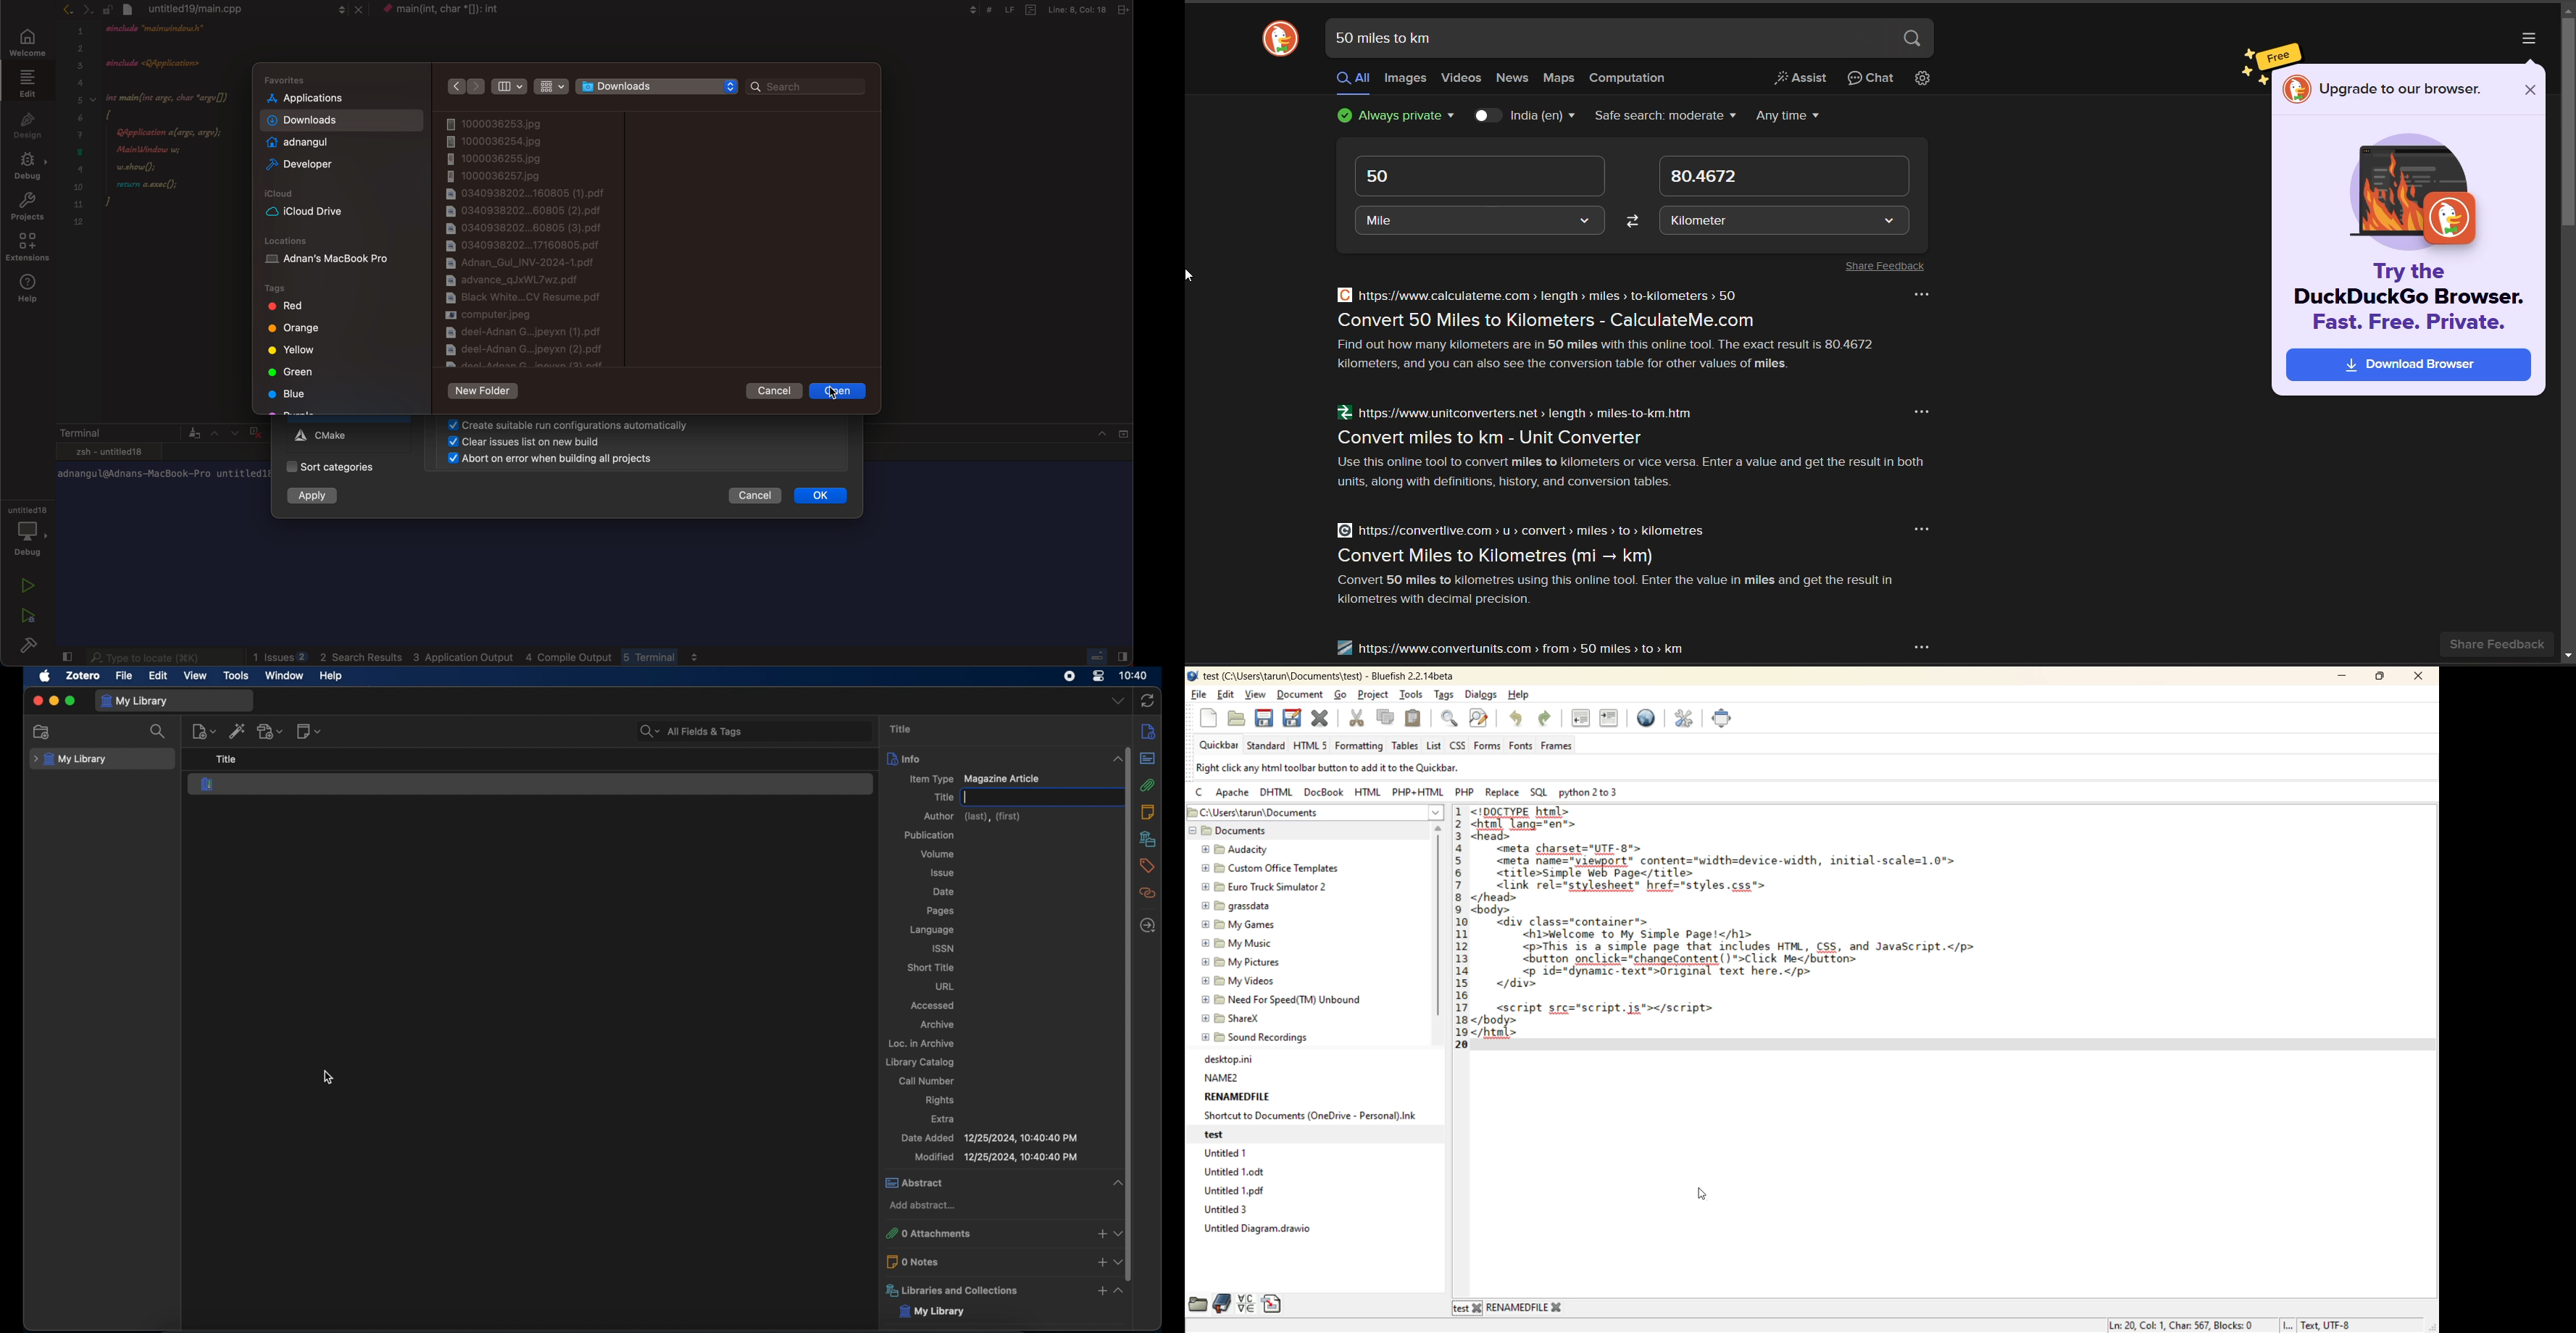 Image resolution: width=2576 pixels, height=1344 pixels. What do you see at coordinates (942, 1312) in the screenshot?
I see `my library` at bounding box center [942, 1312].